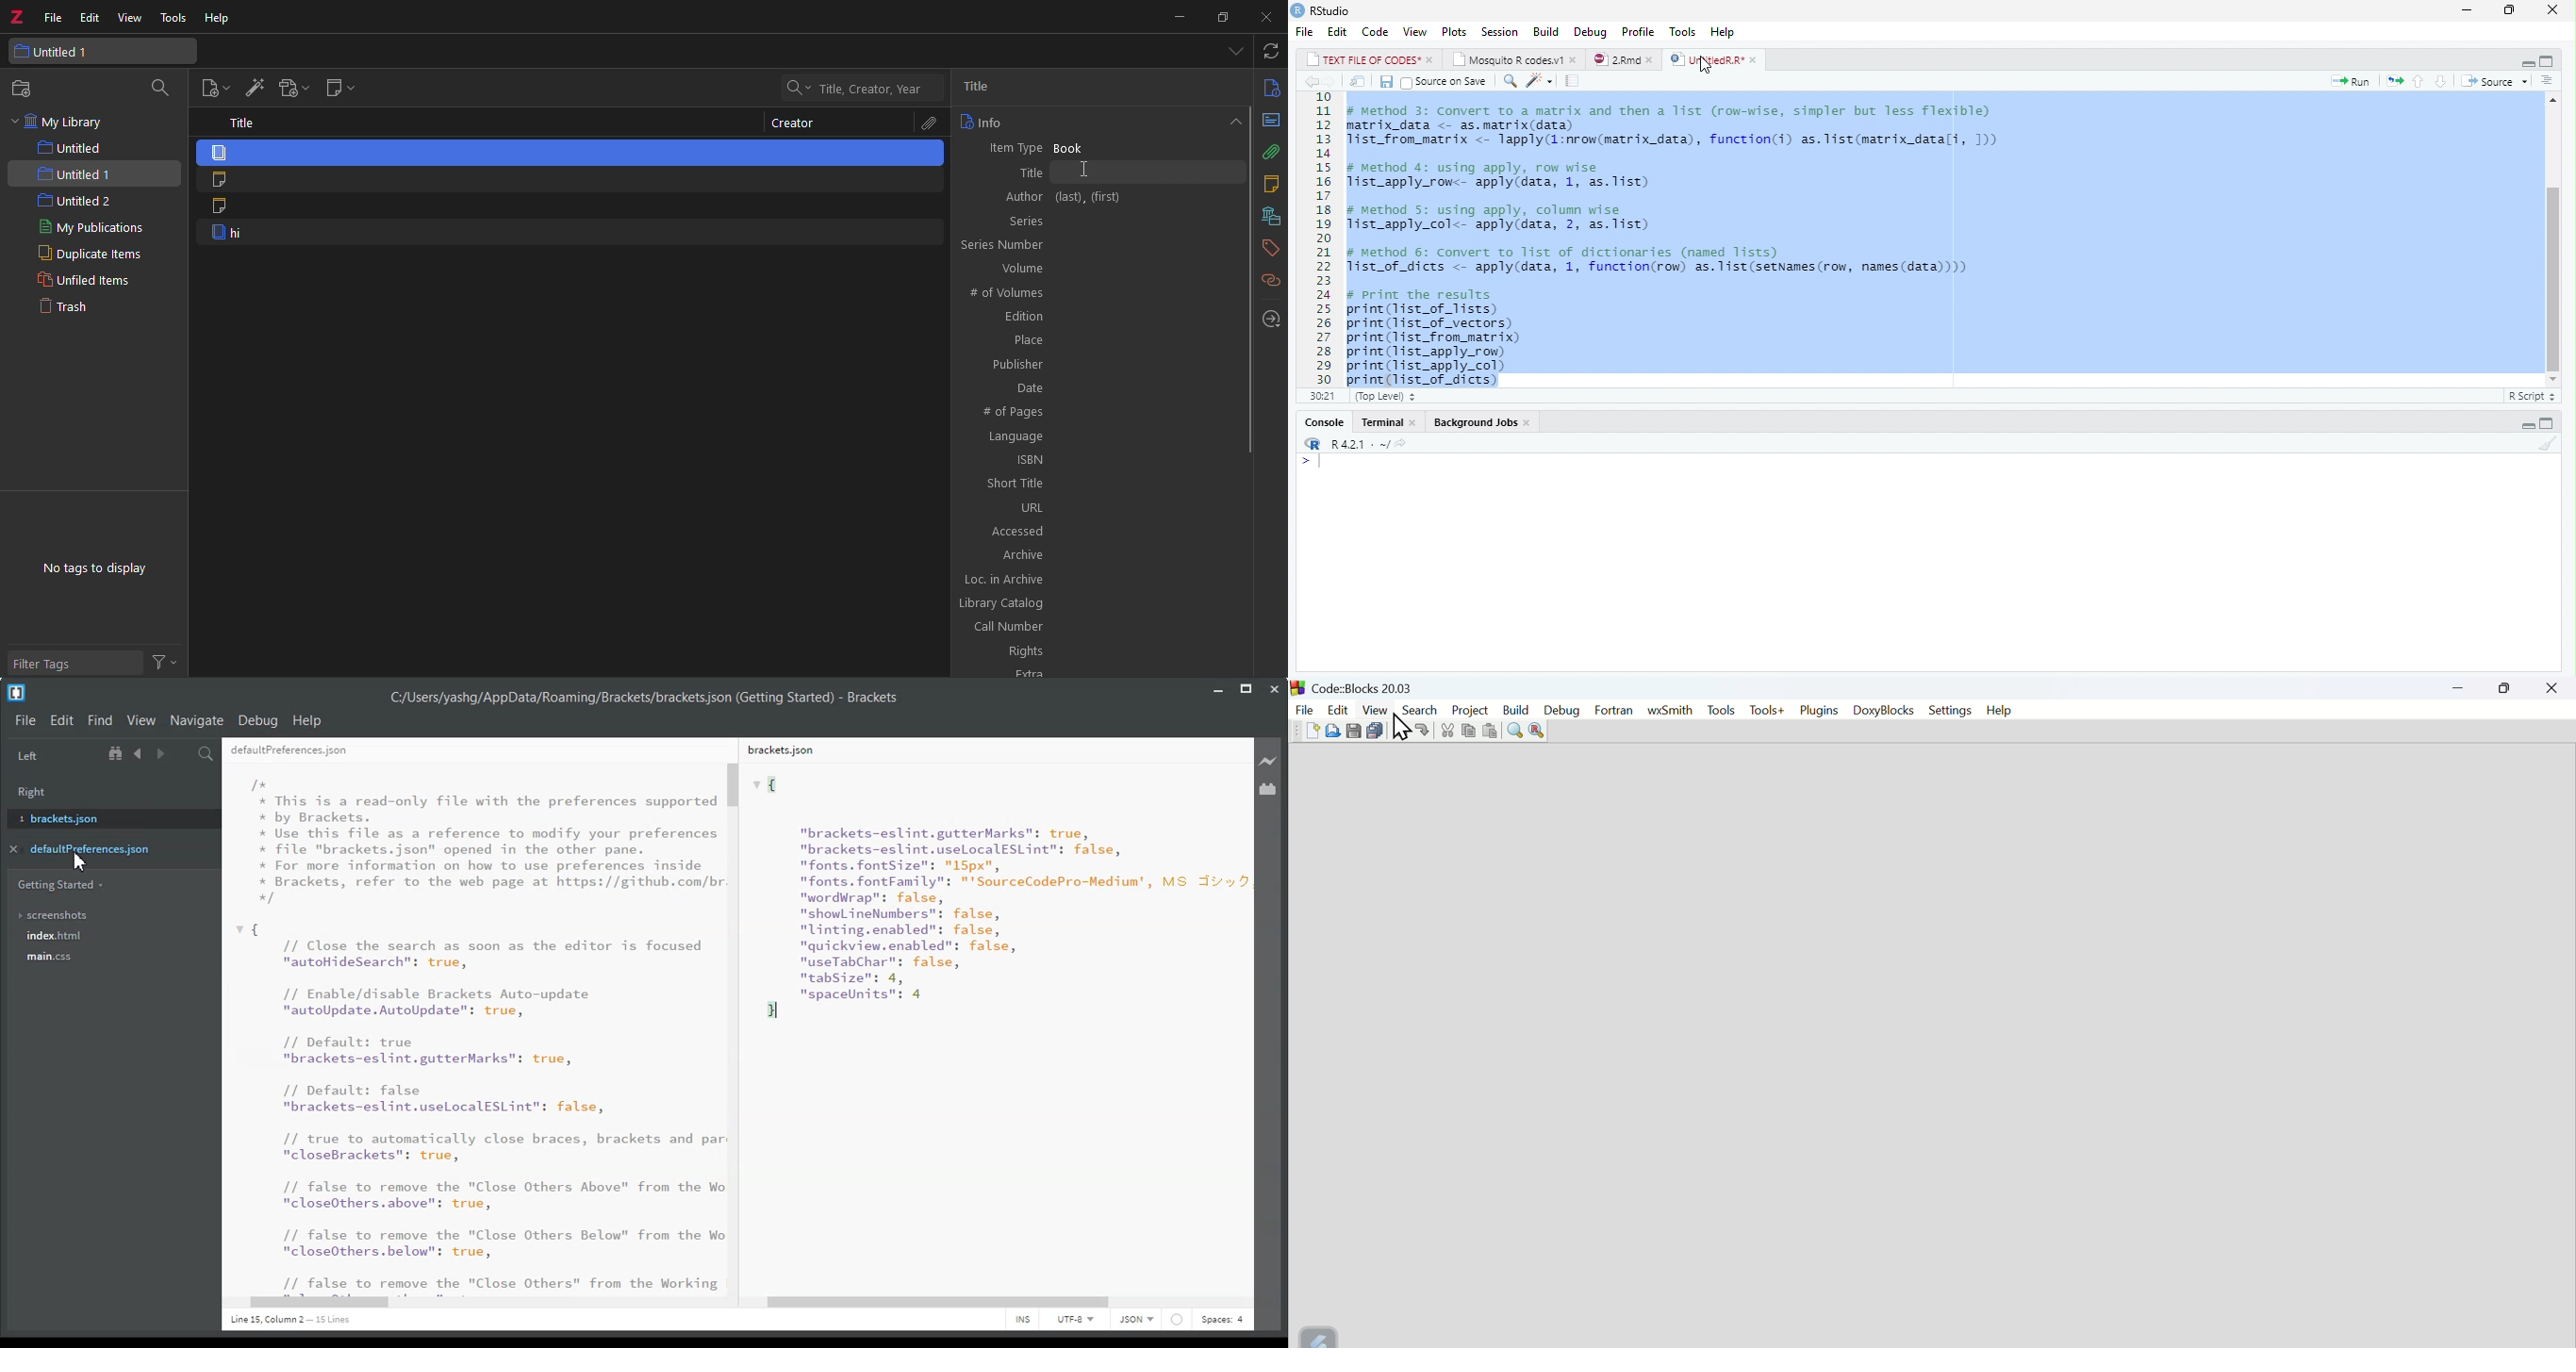  I want to click on Hide, so click(2523, 63).